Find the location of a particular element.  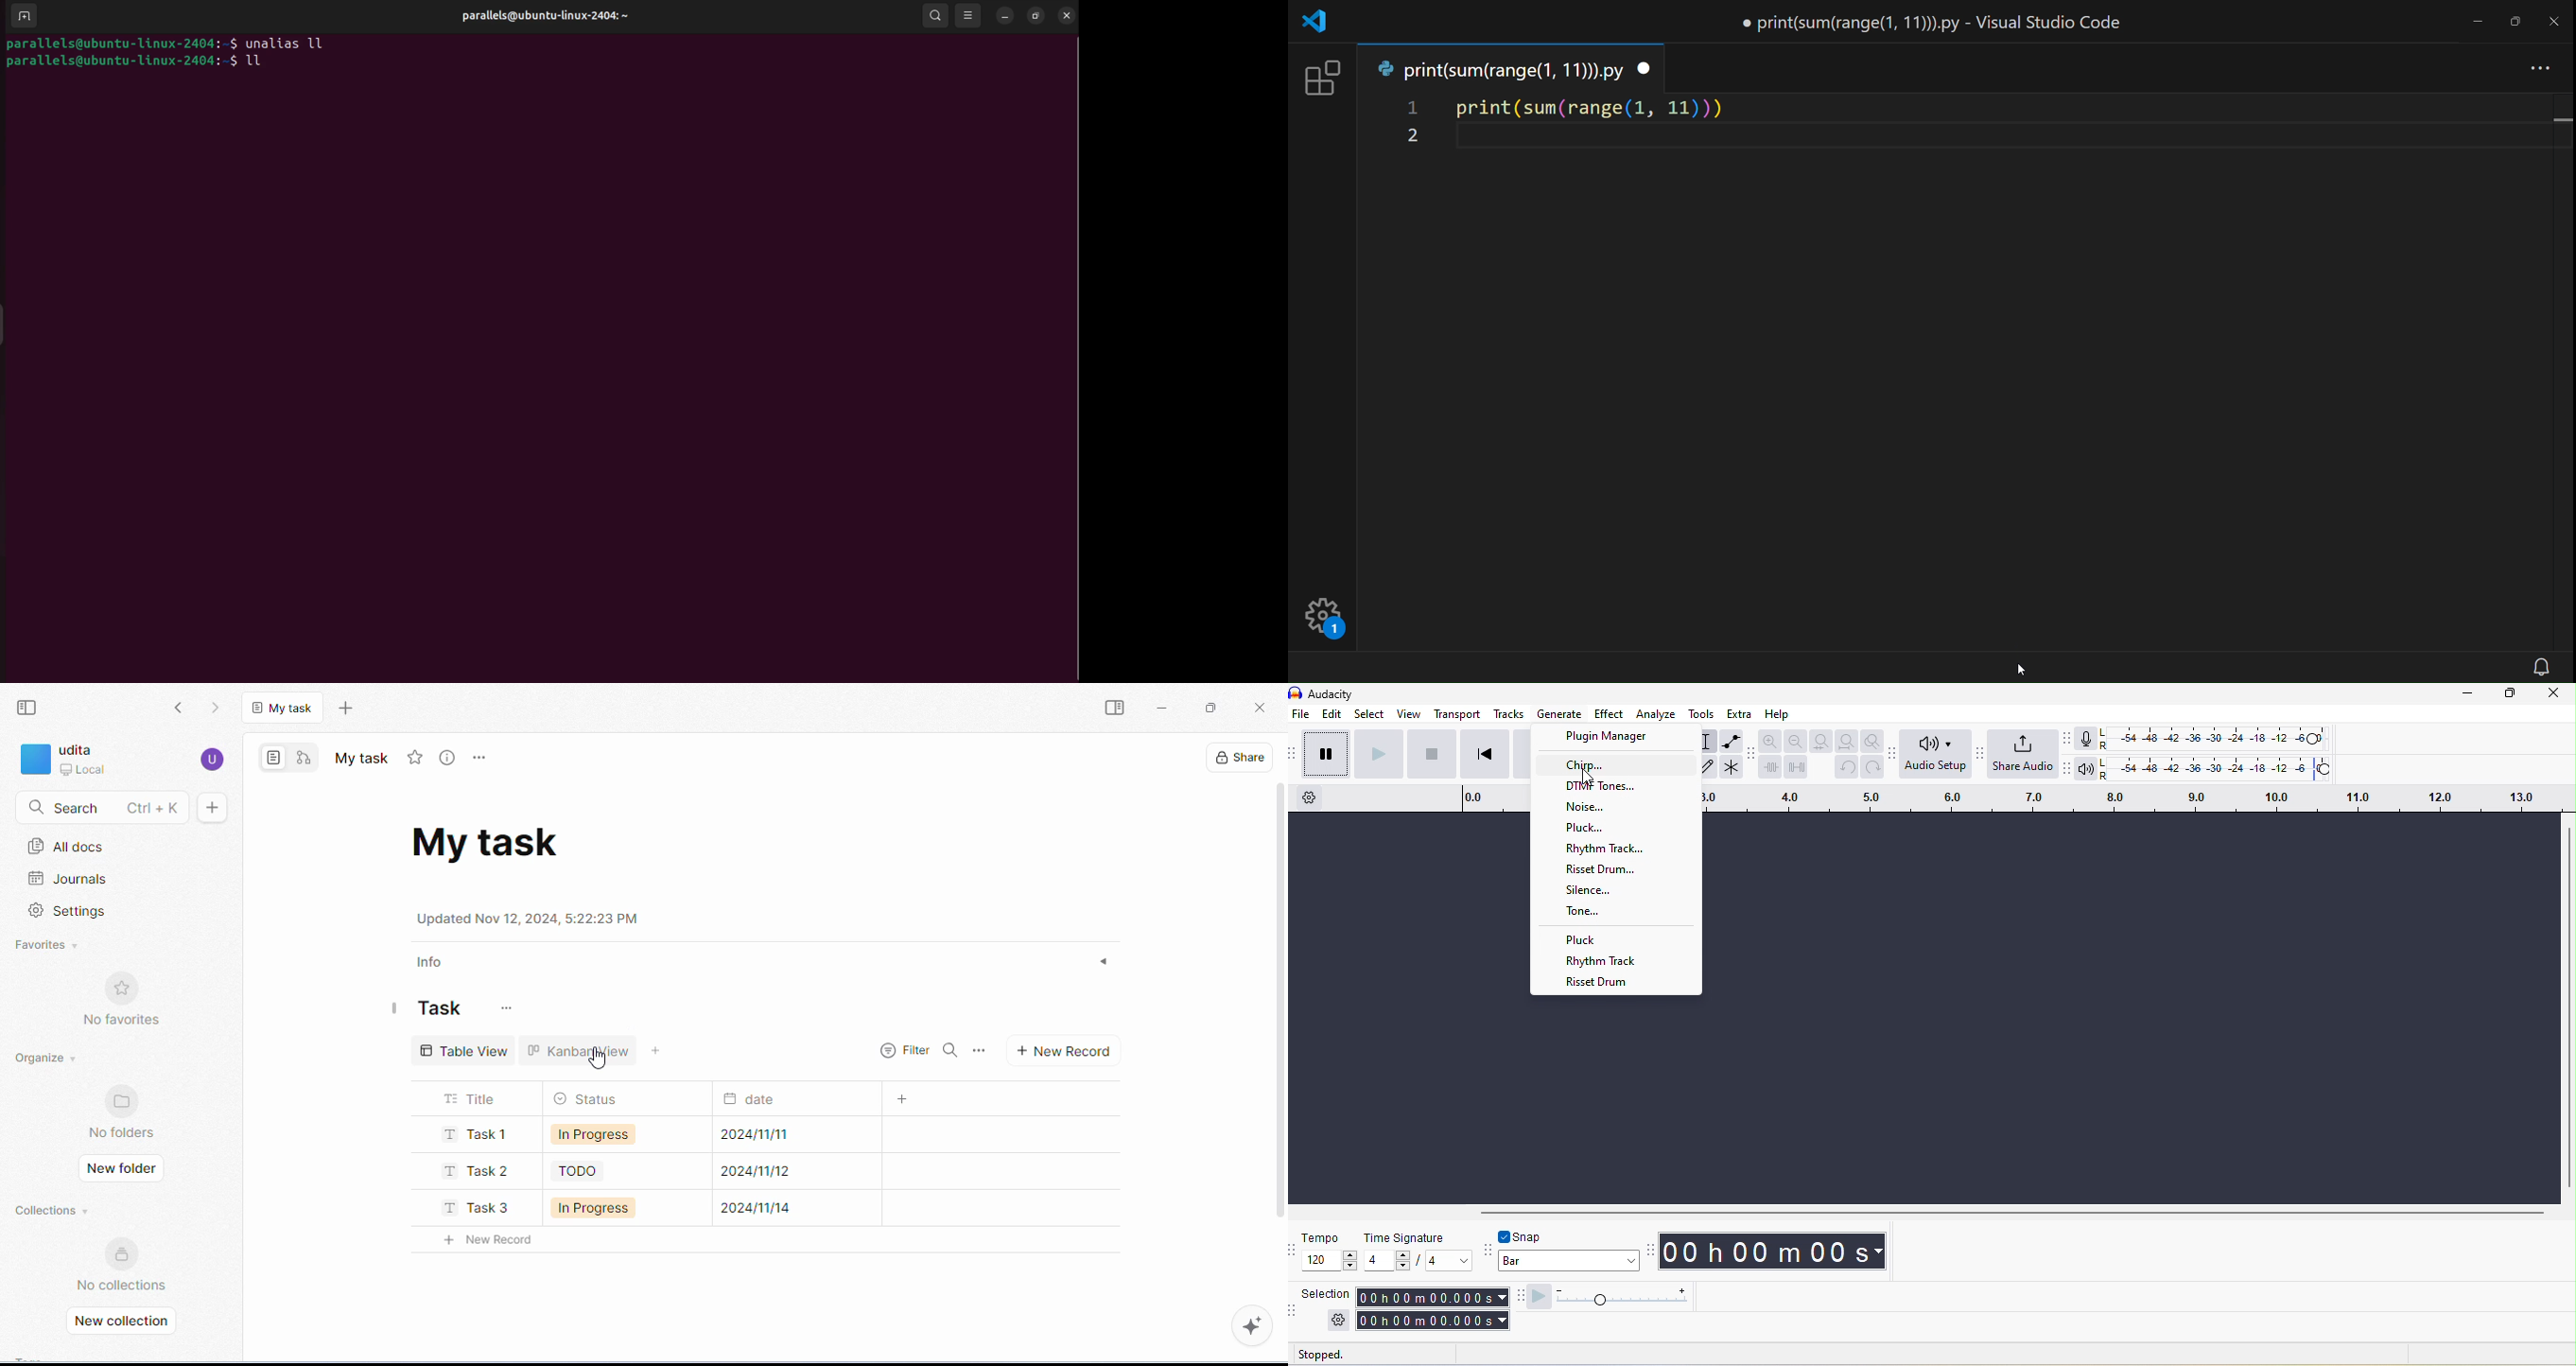

fit selection to width is located at coordinates (1819, 741).